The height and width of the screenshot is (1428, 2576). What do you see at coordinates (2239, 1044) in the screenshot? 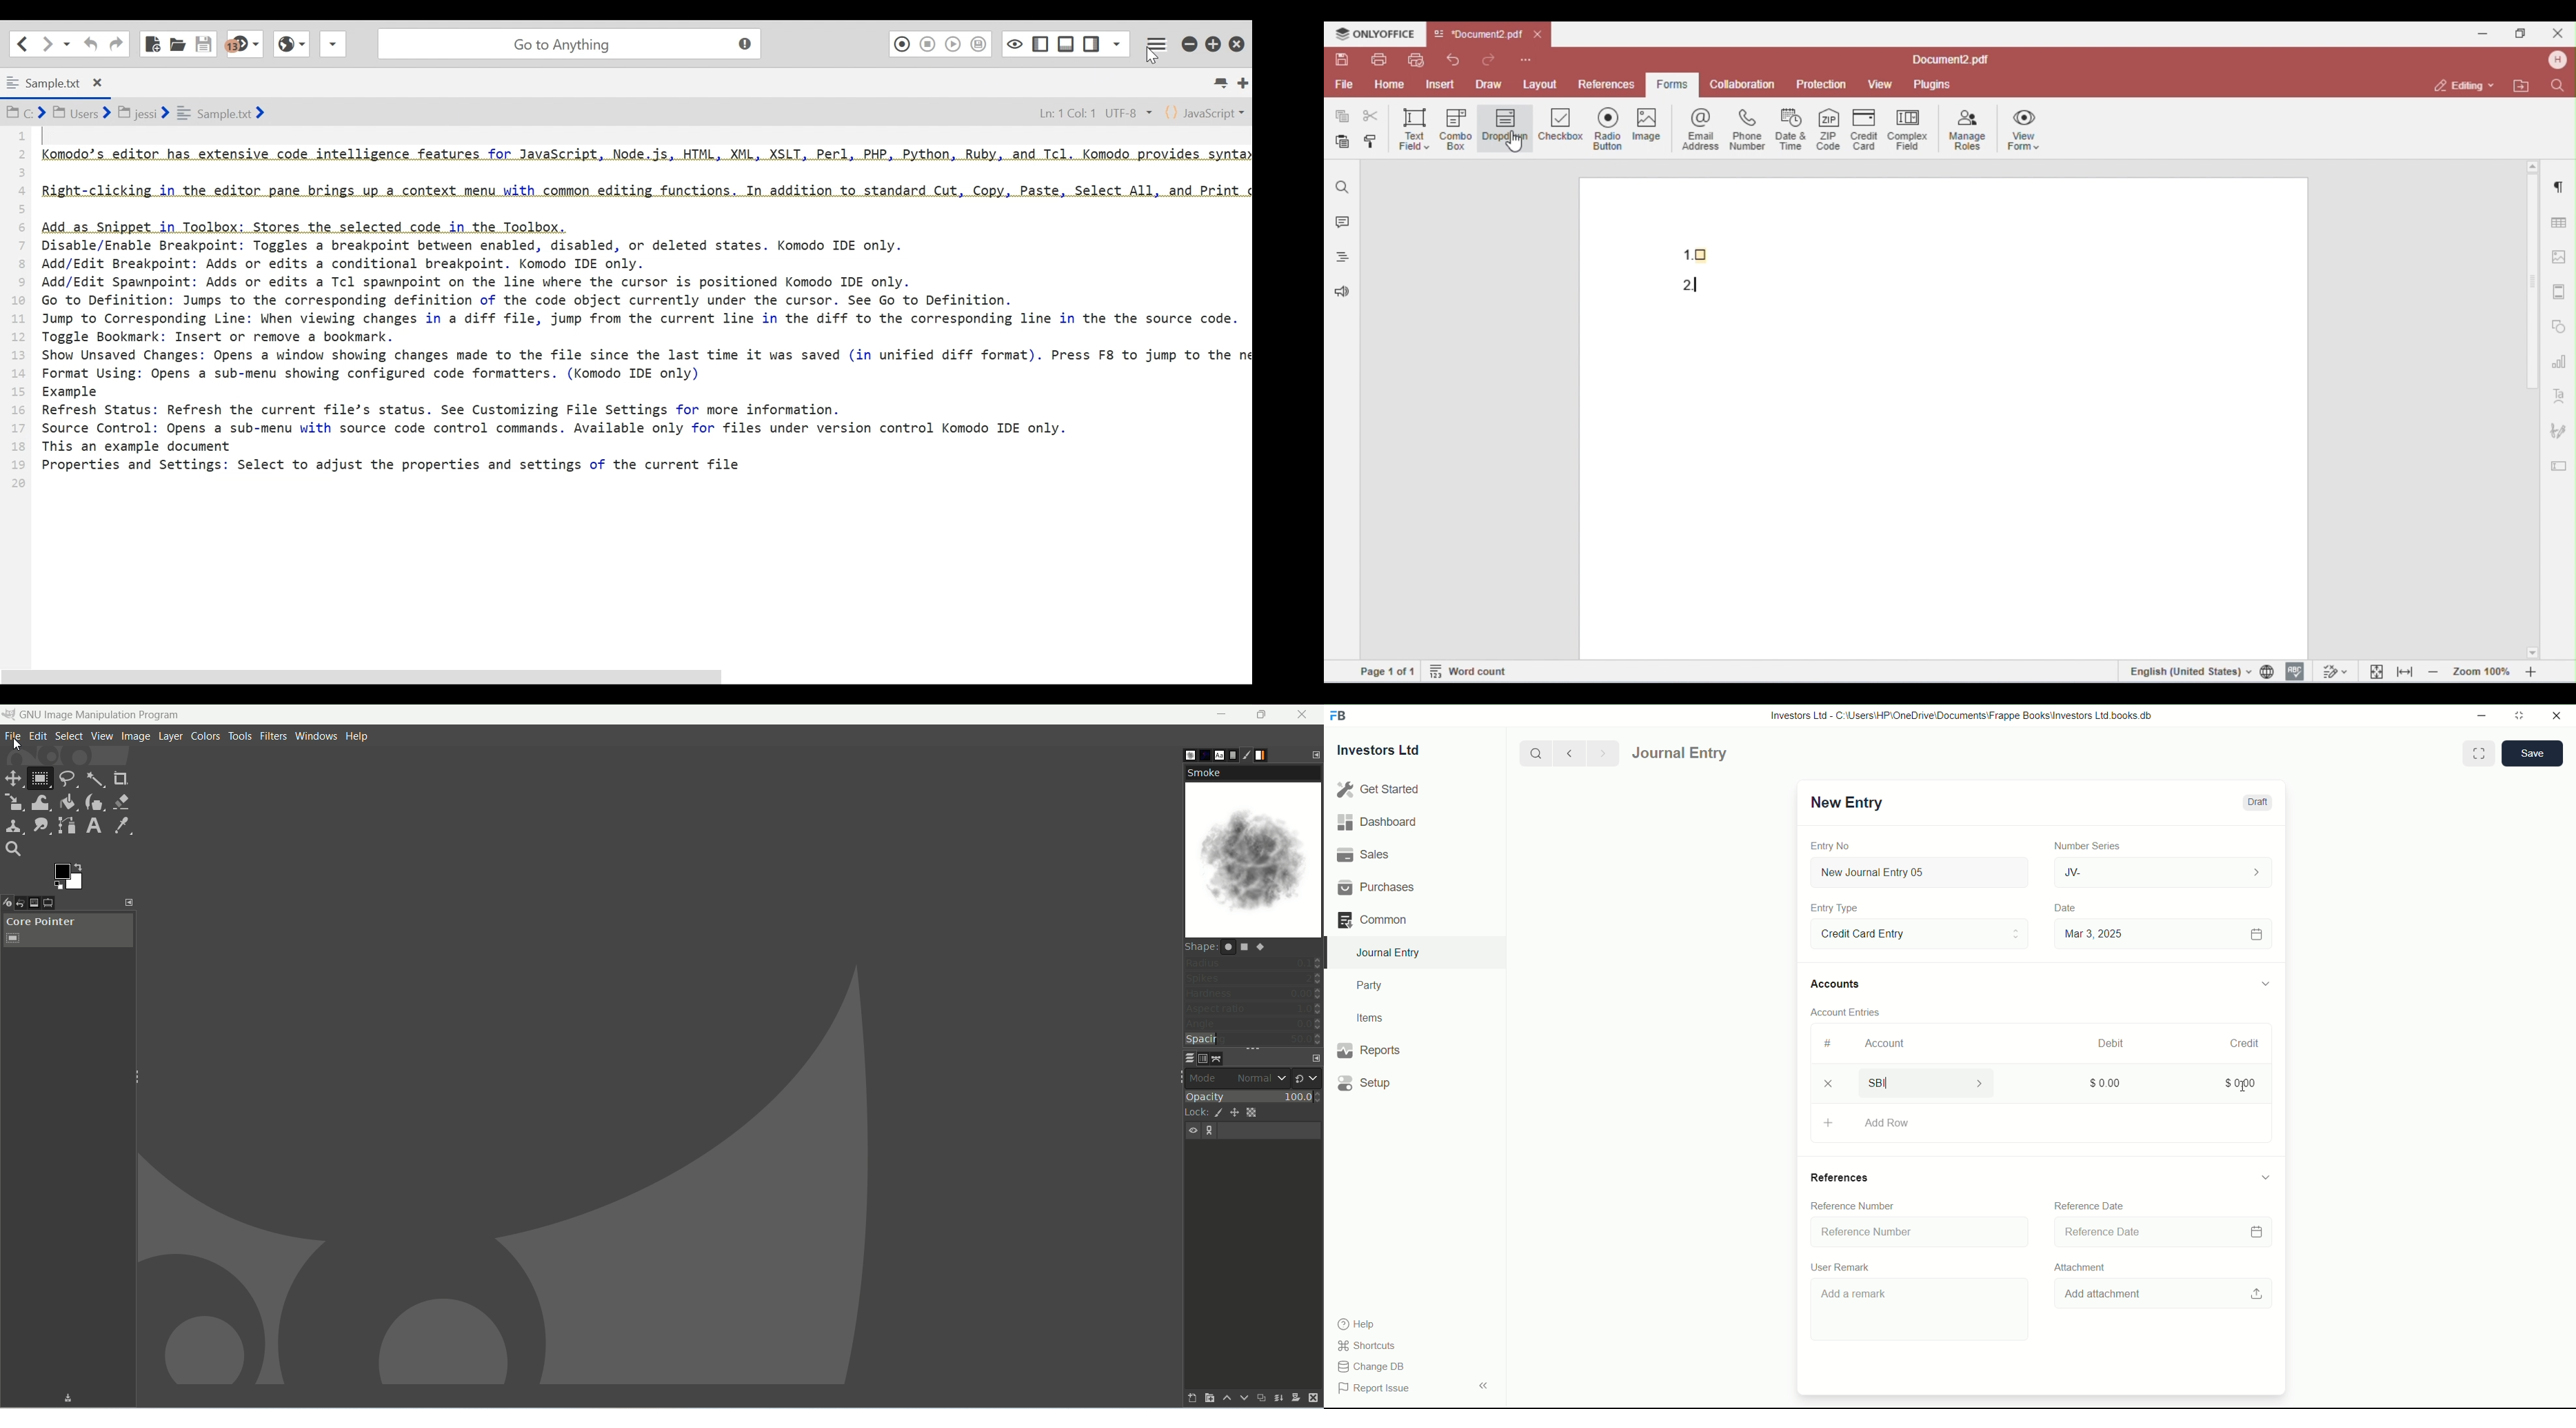
I see `Credit` at bounding box center [2239, 1044].